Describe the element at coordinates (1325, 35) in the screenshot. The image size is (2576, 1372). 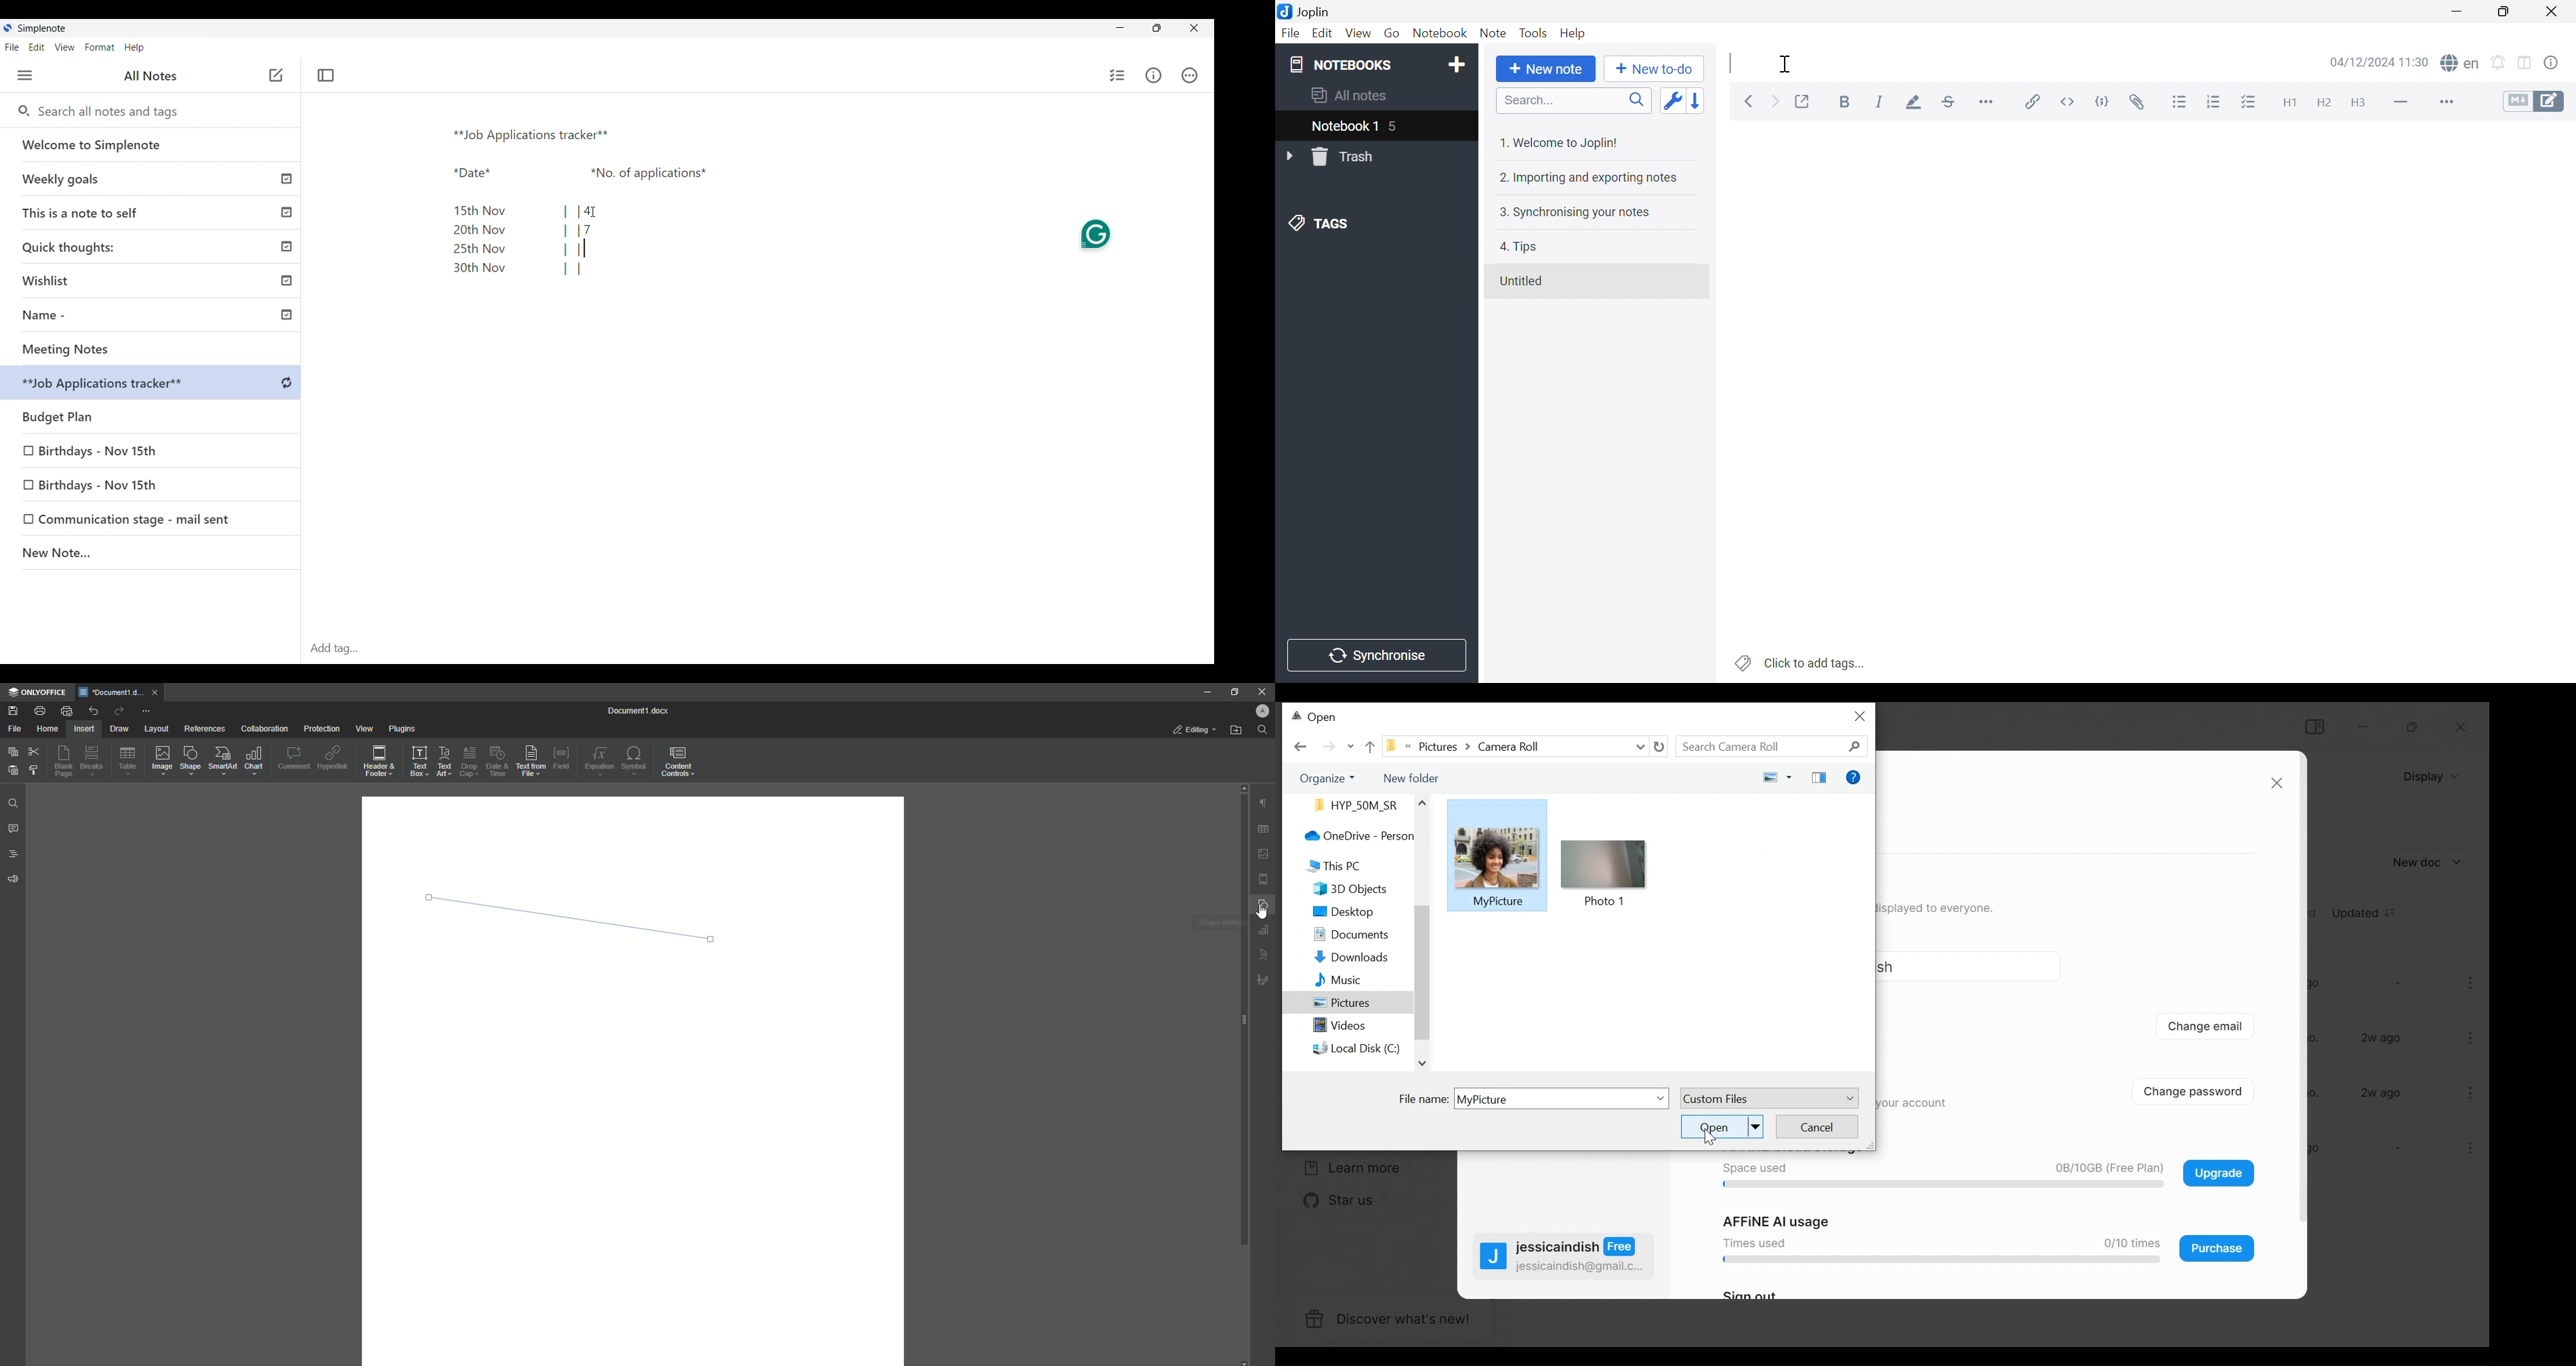
I see `Edit` at that location.